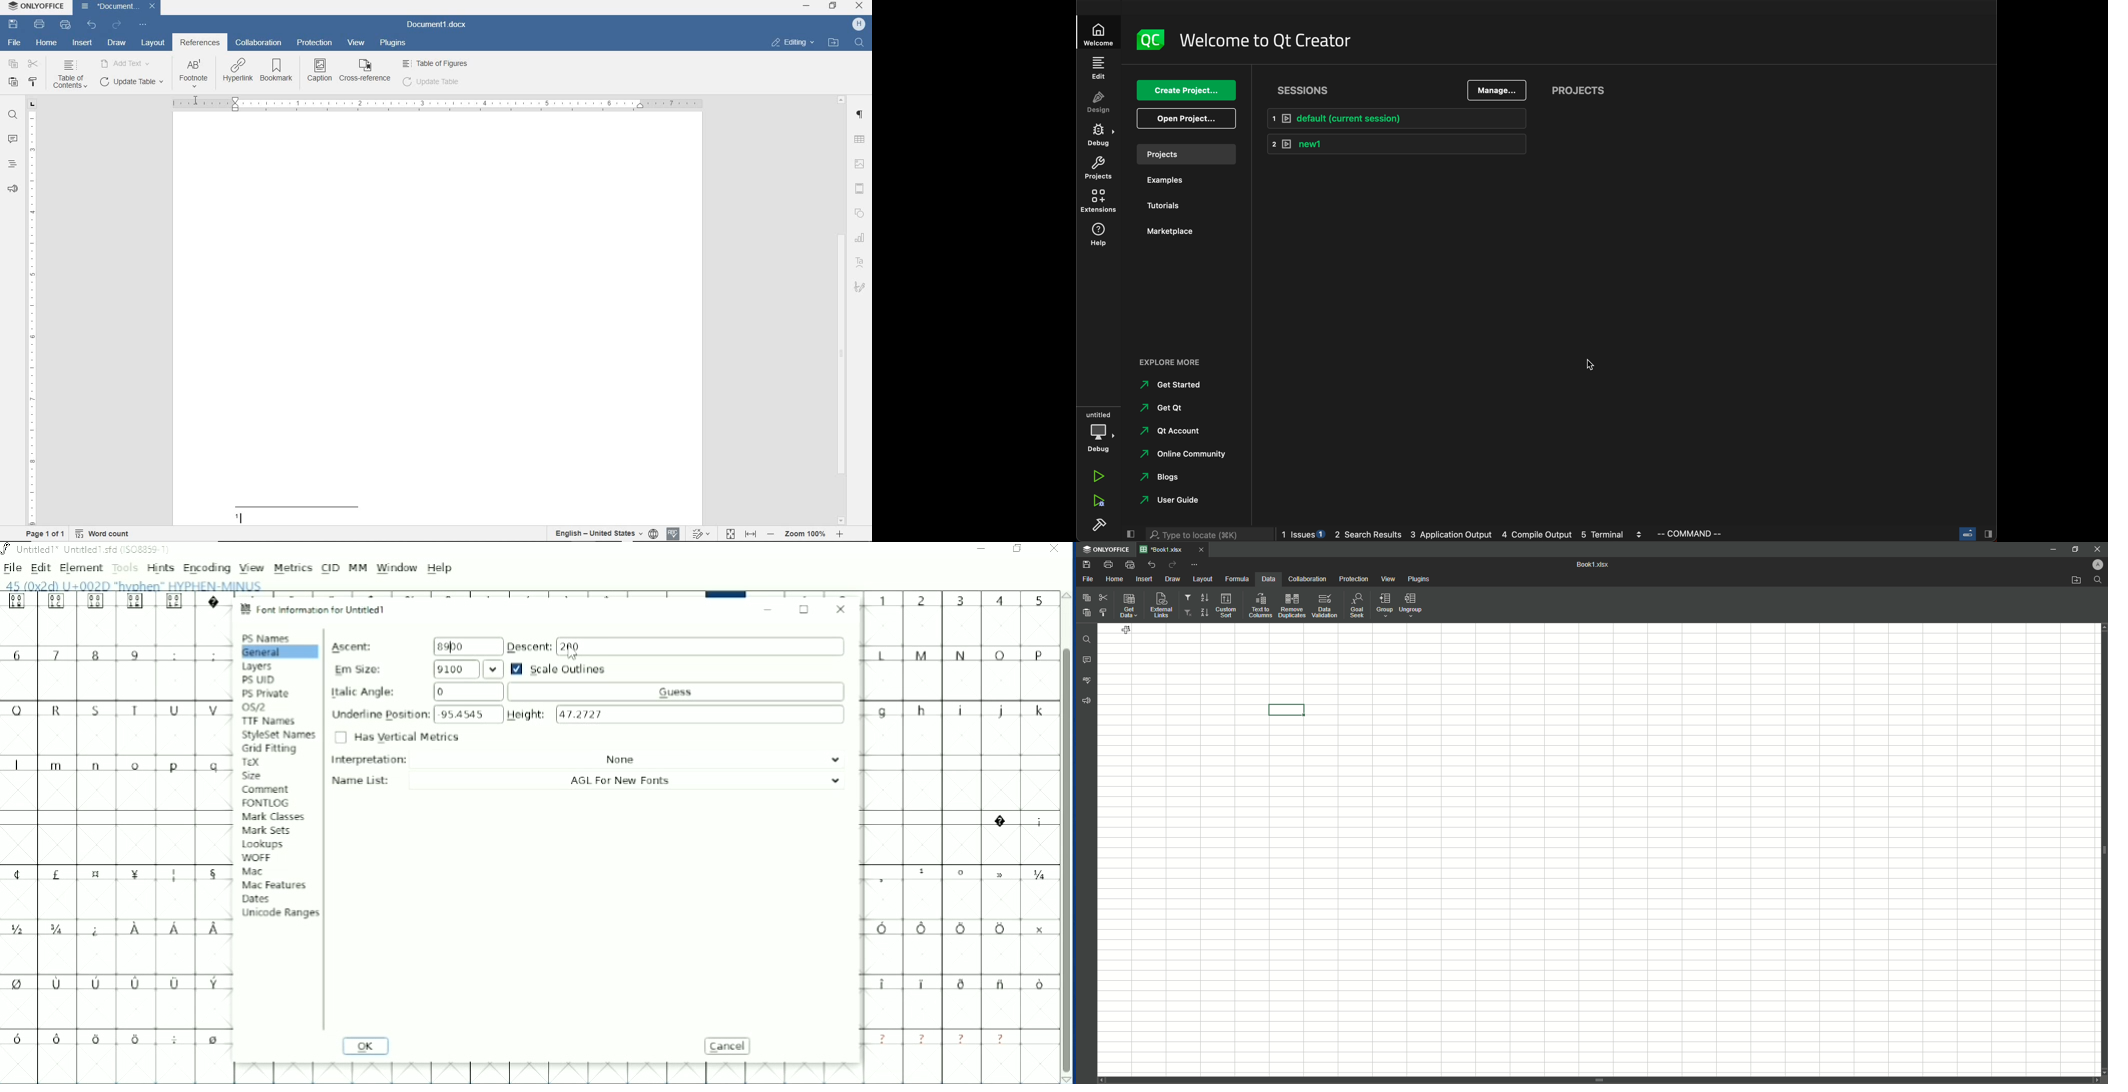  What do you see at coordinates (861, 140) in the screenshot?
I see `TABLE` at bounding box center [861, 140].